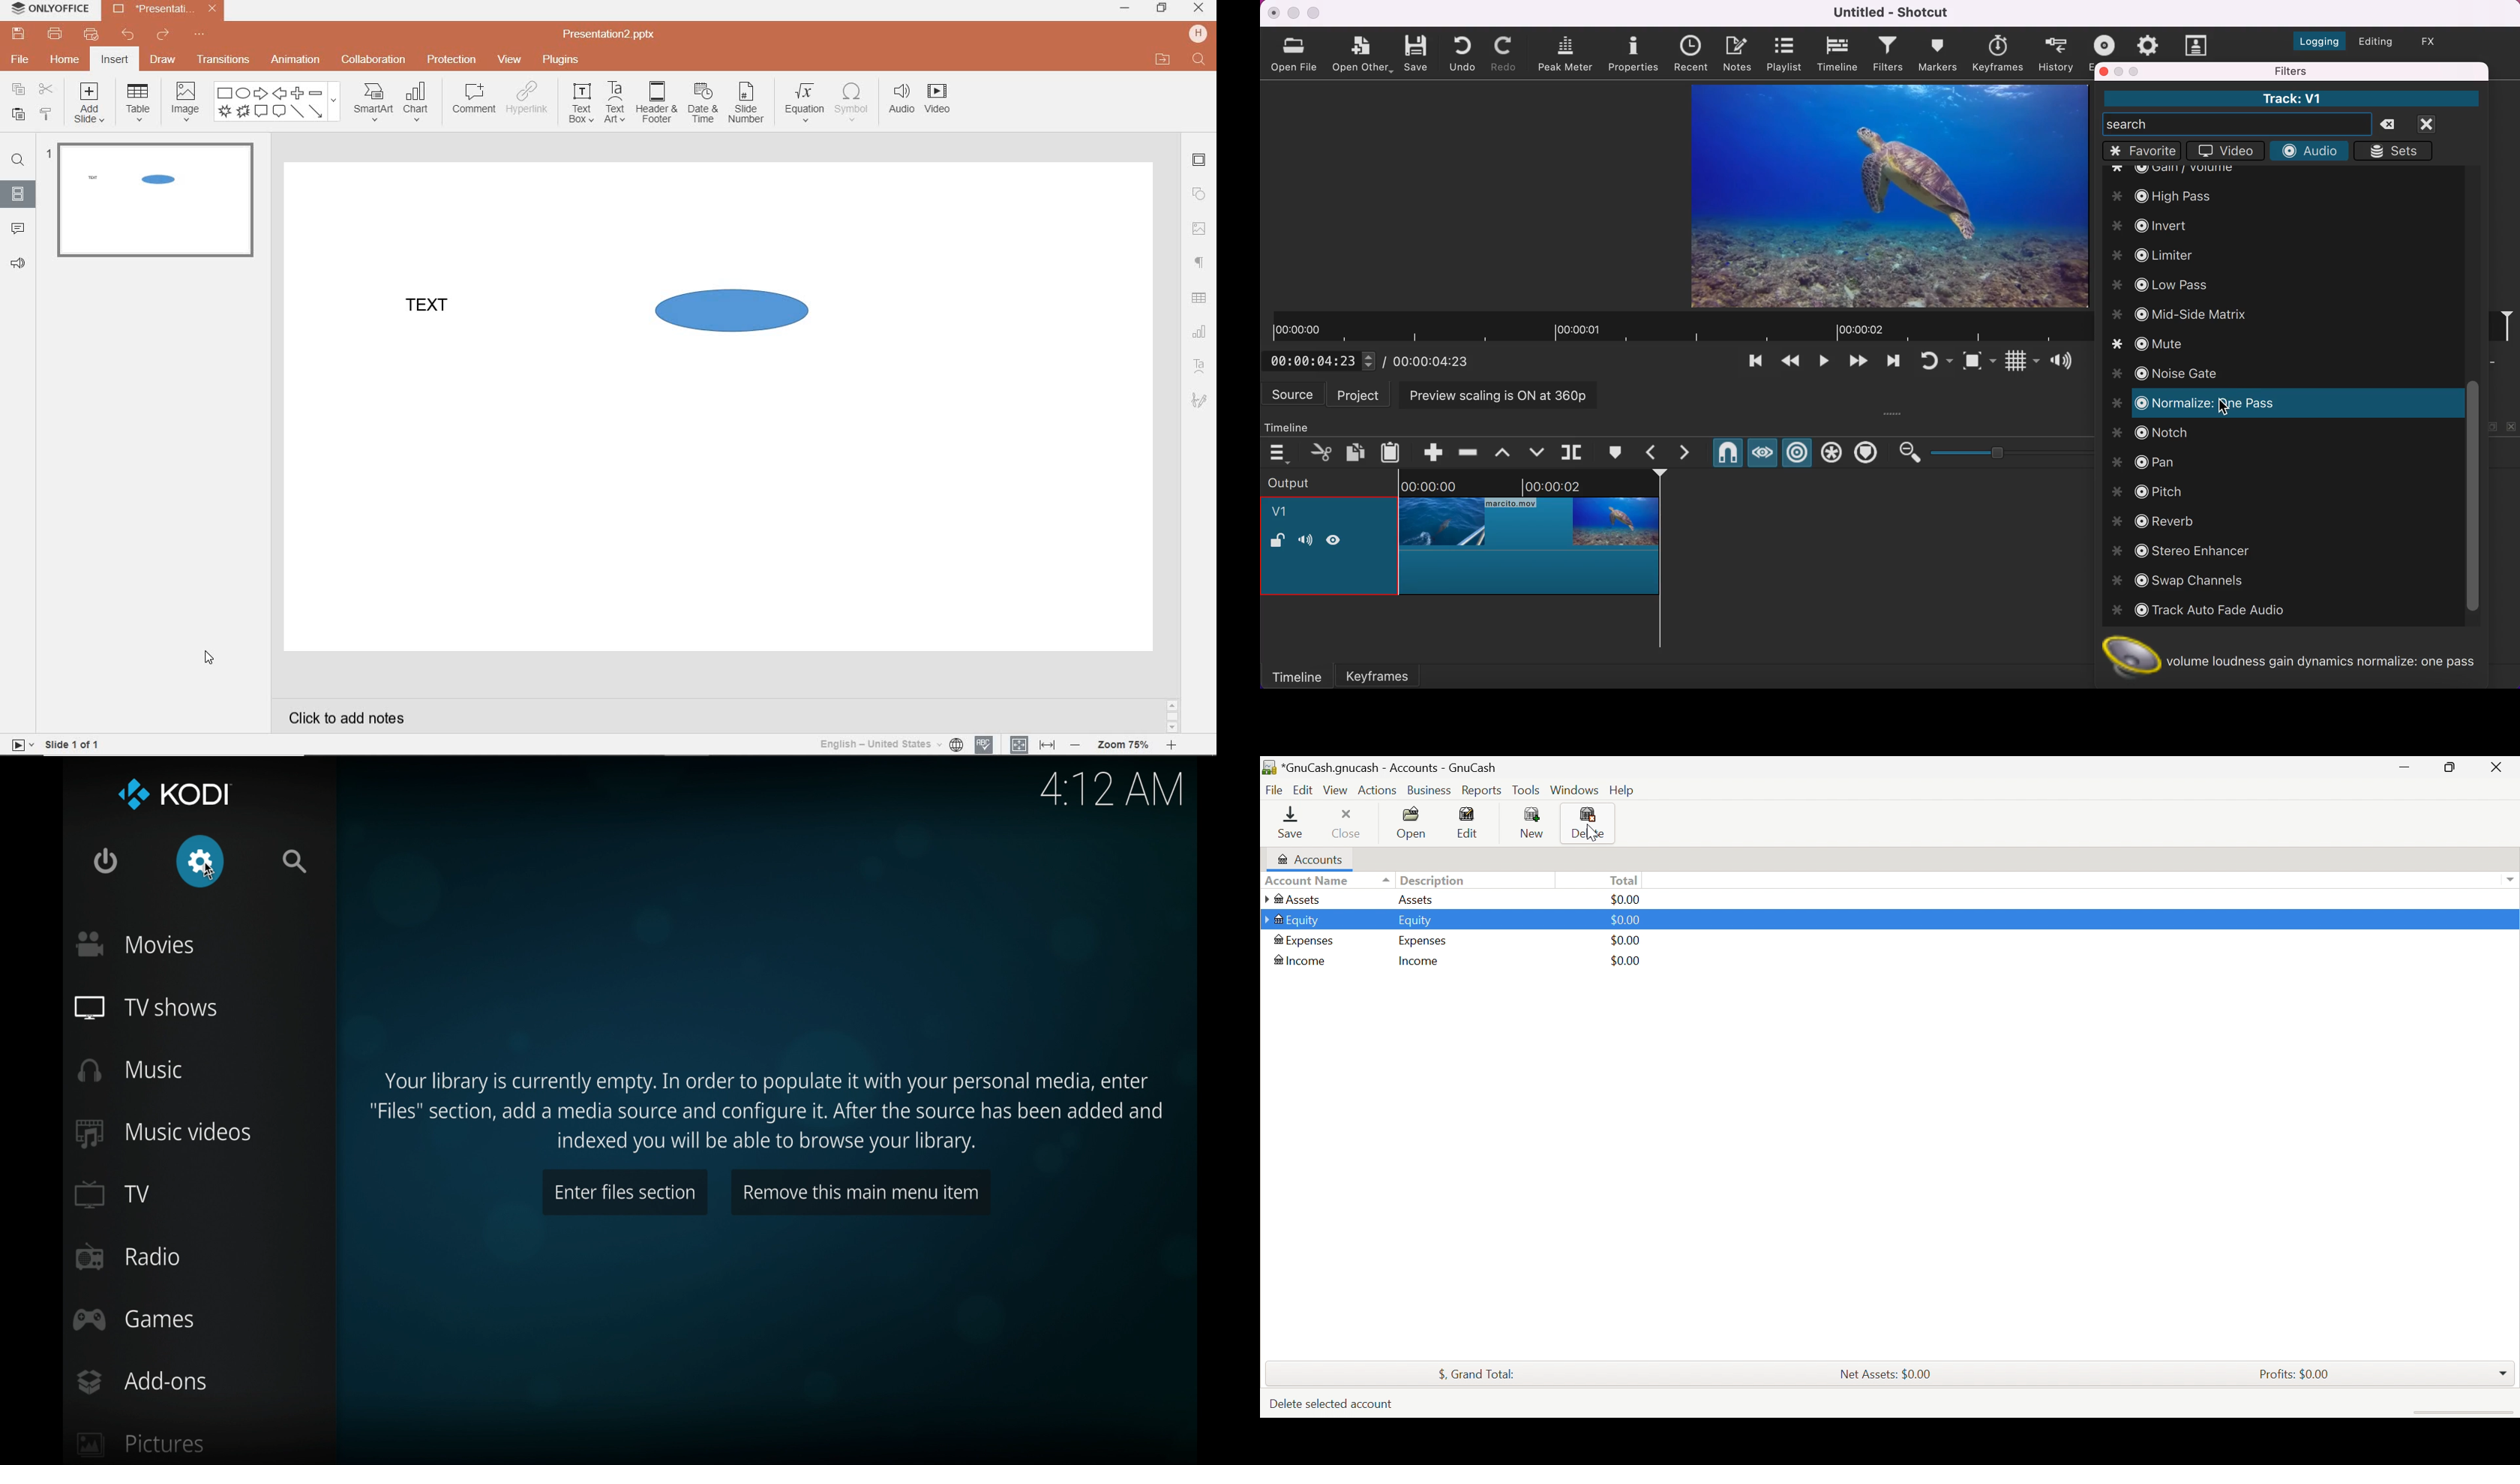  I want to click on maximize, so click(1315, 12).